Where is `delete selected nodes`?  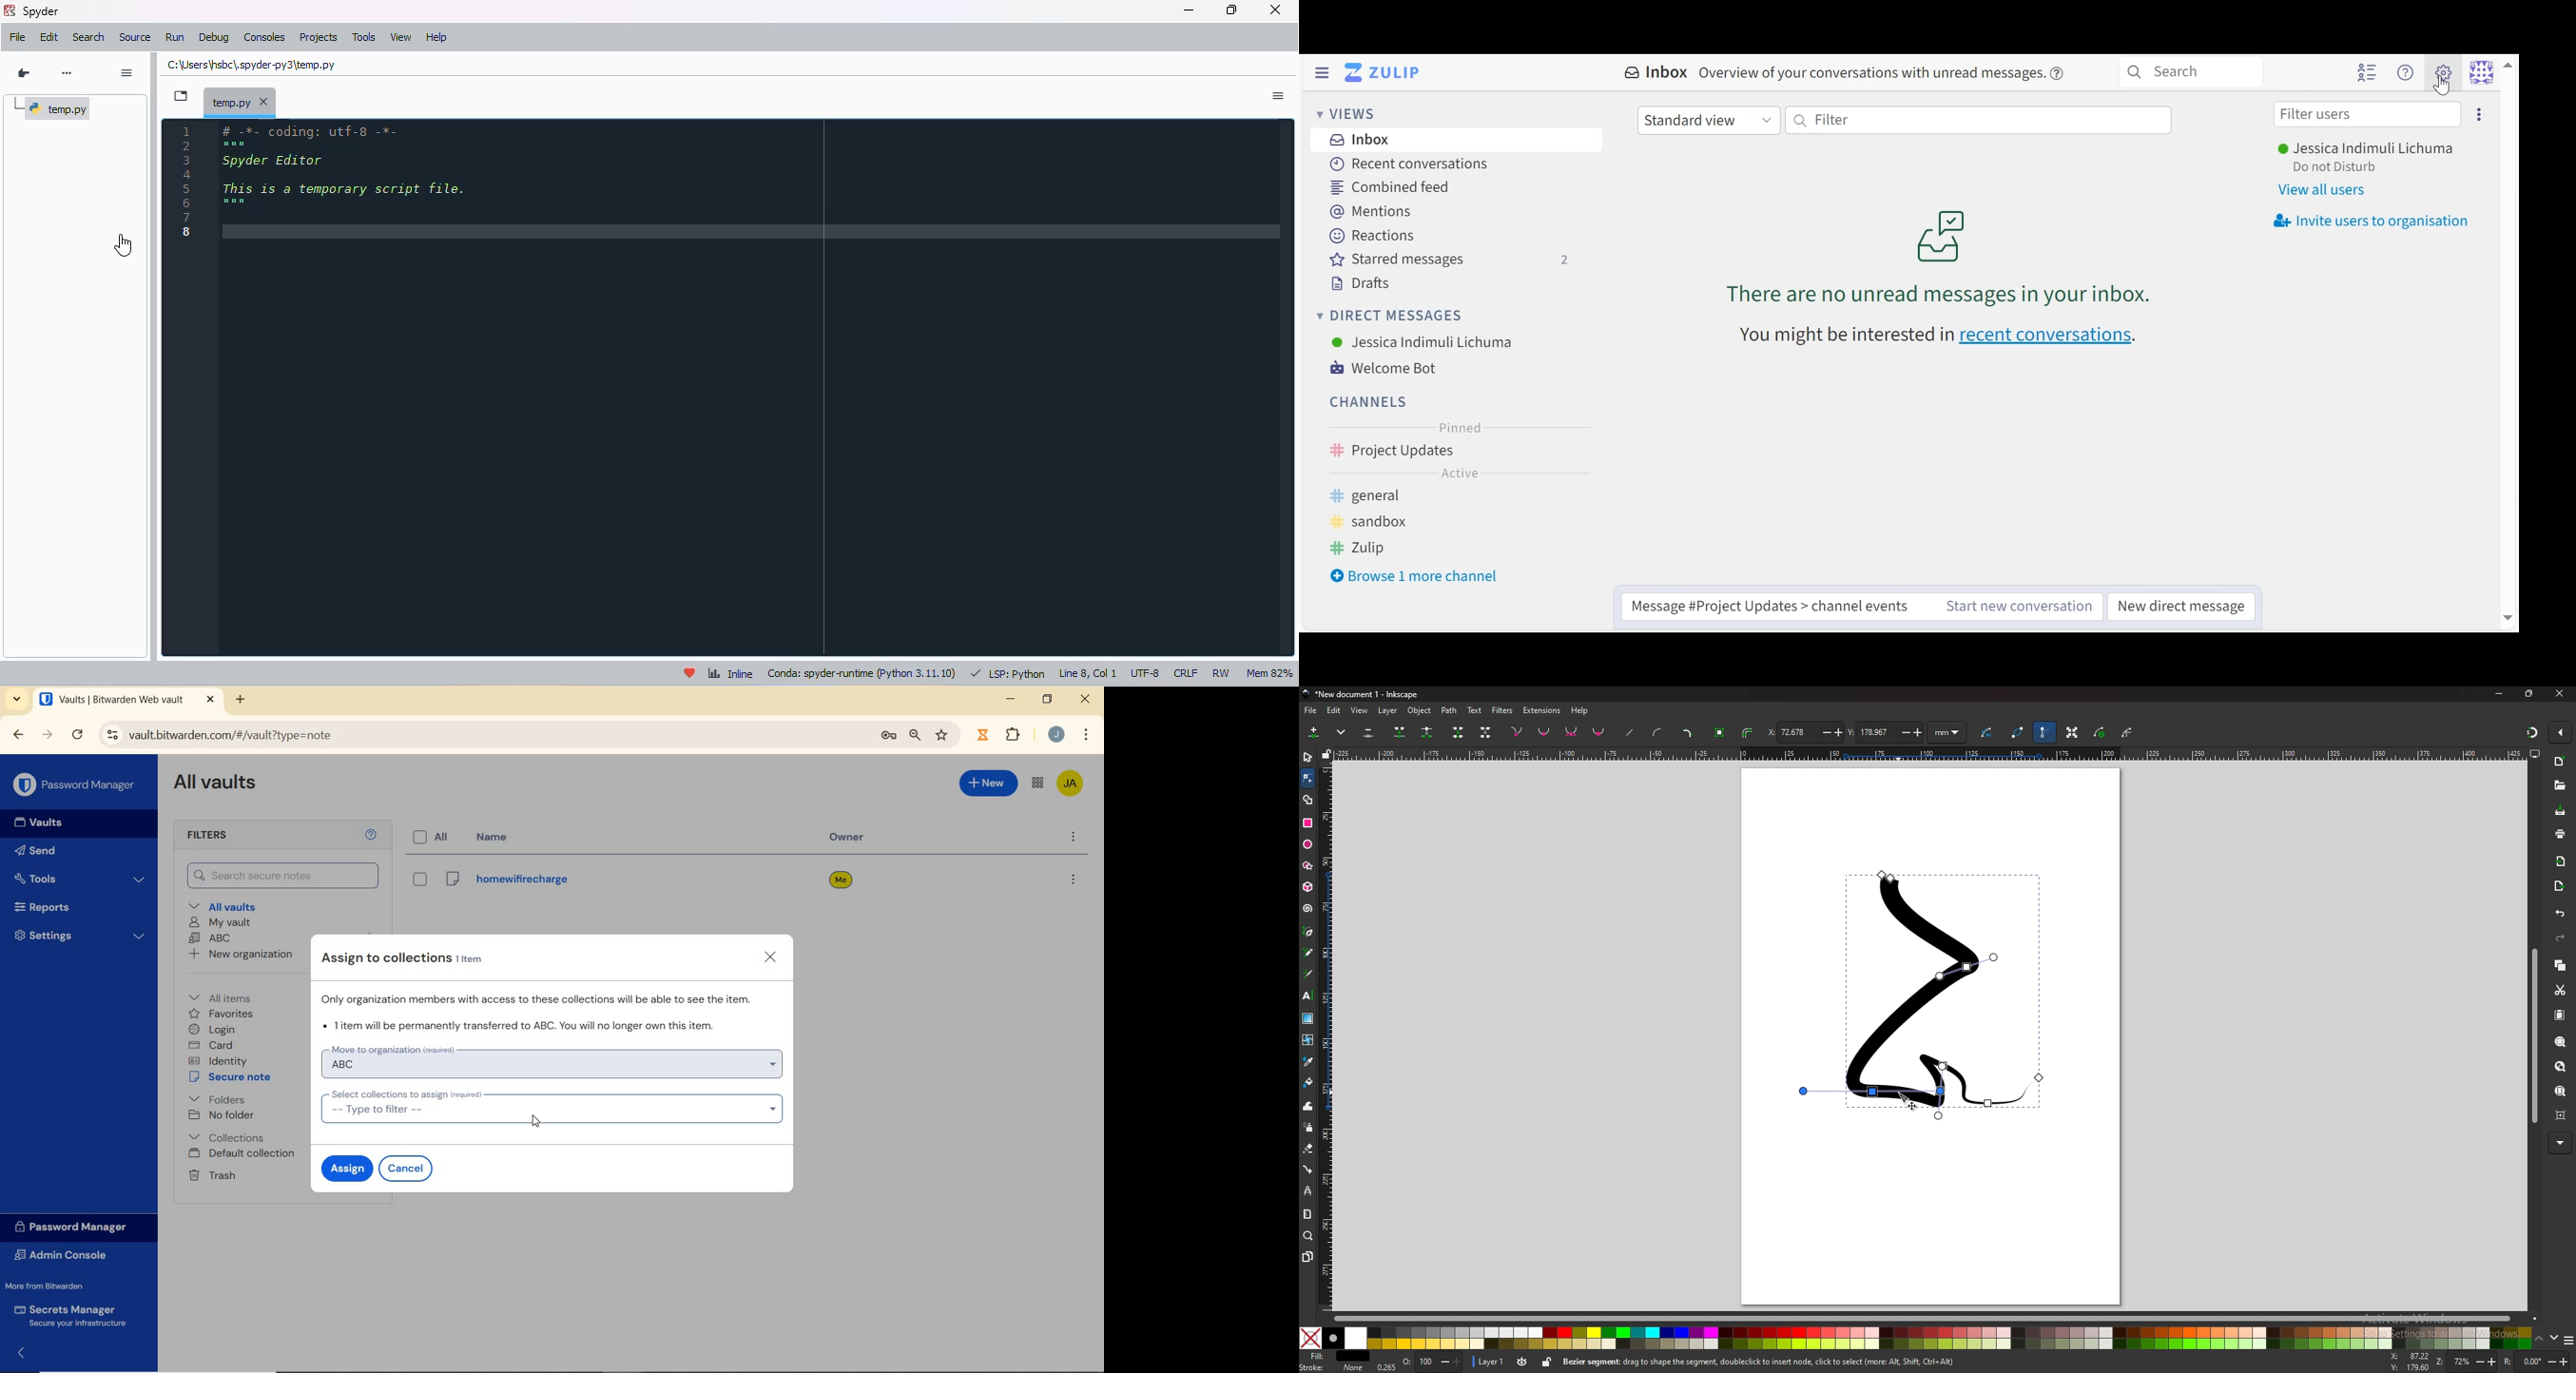 delete selected nodes is located at coordinates (1369, 733).